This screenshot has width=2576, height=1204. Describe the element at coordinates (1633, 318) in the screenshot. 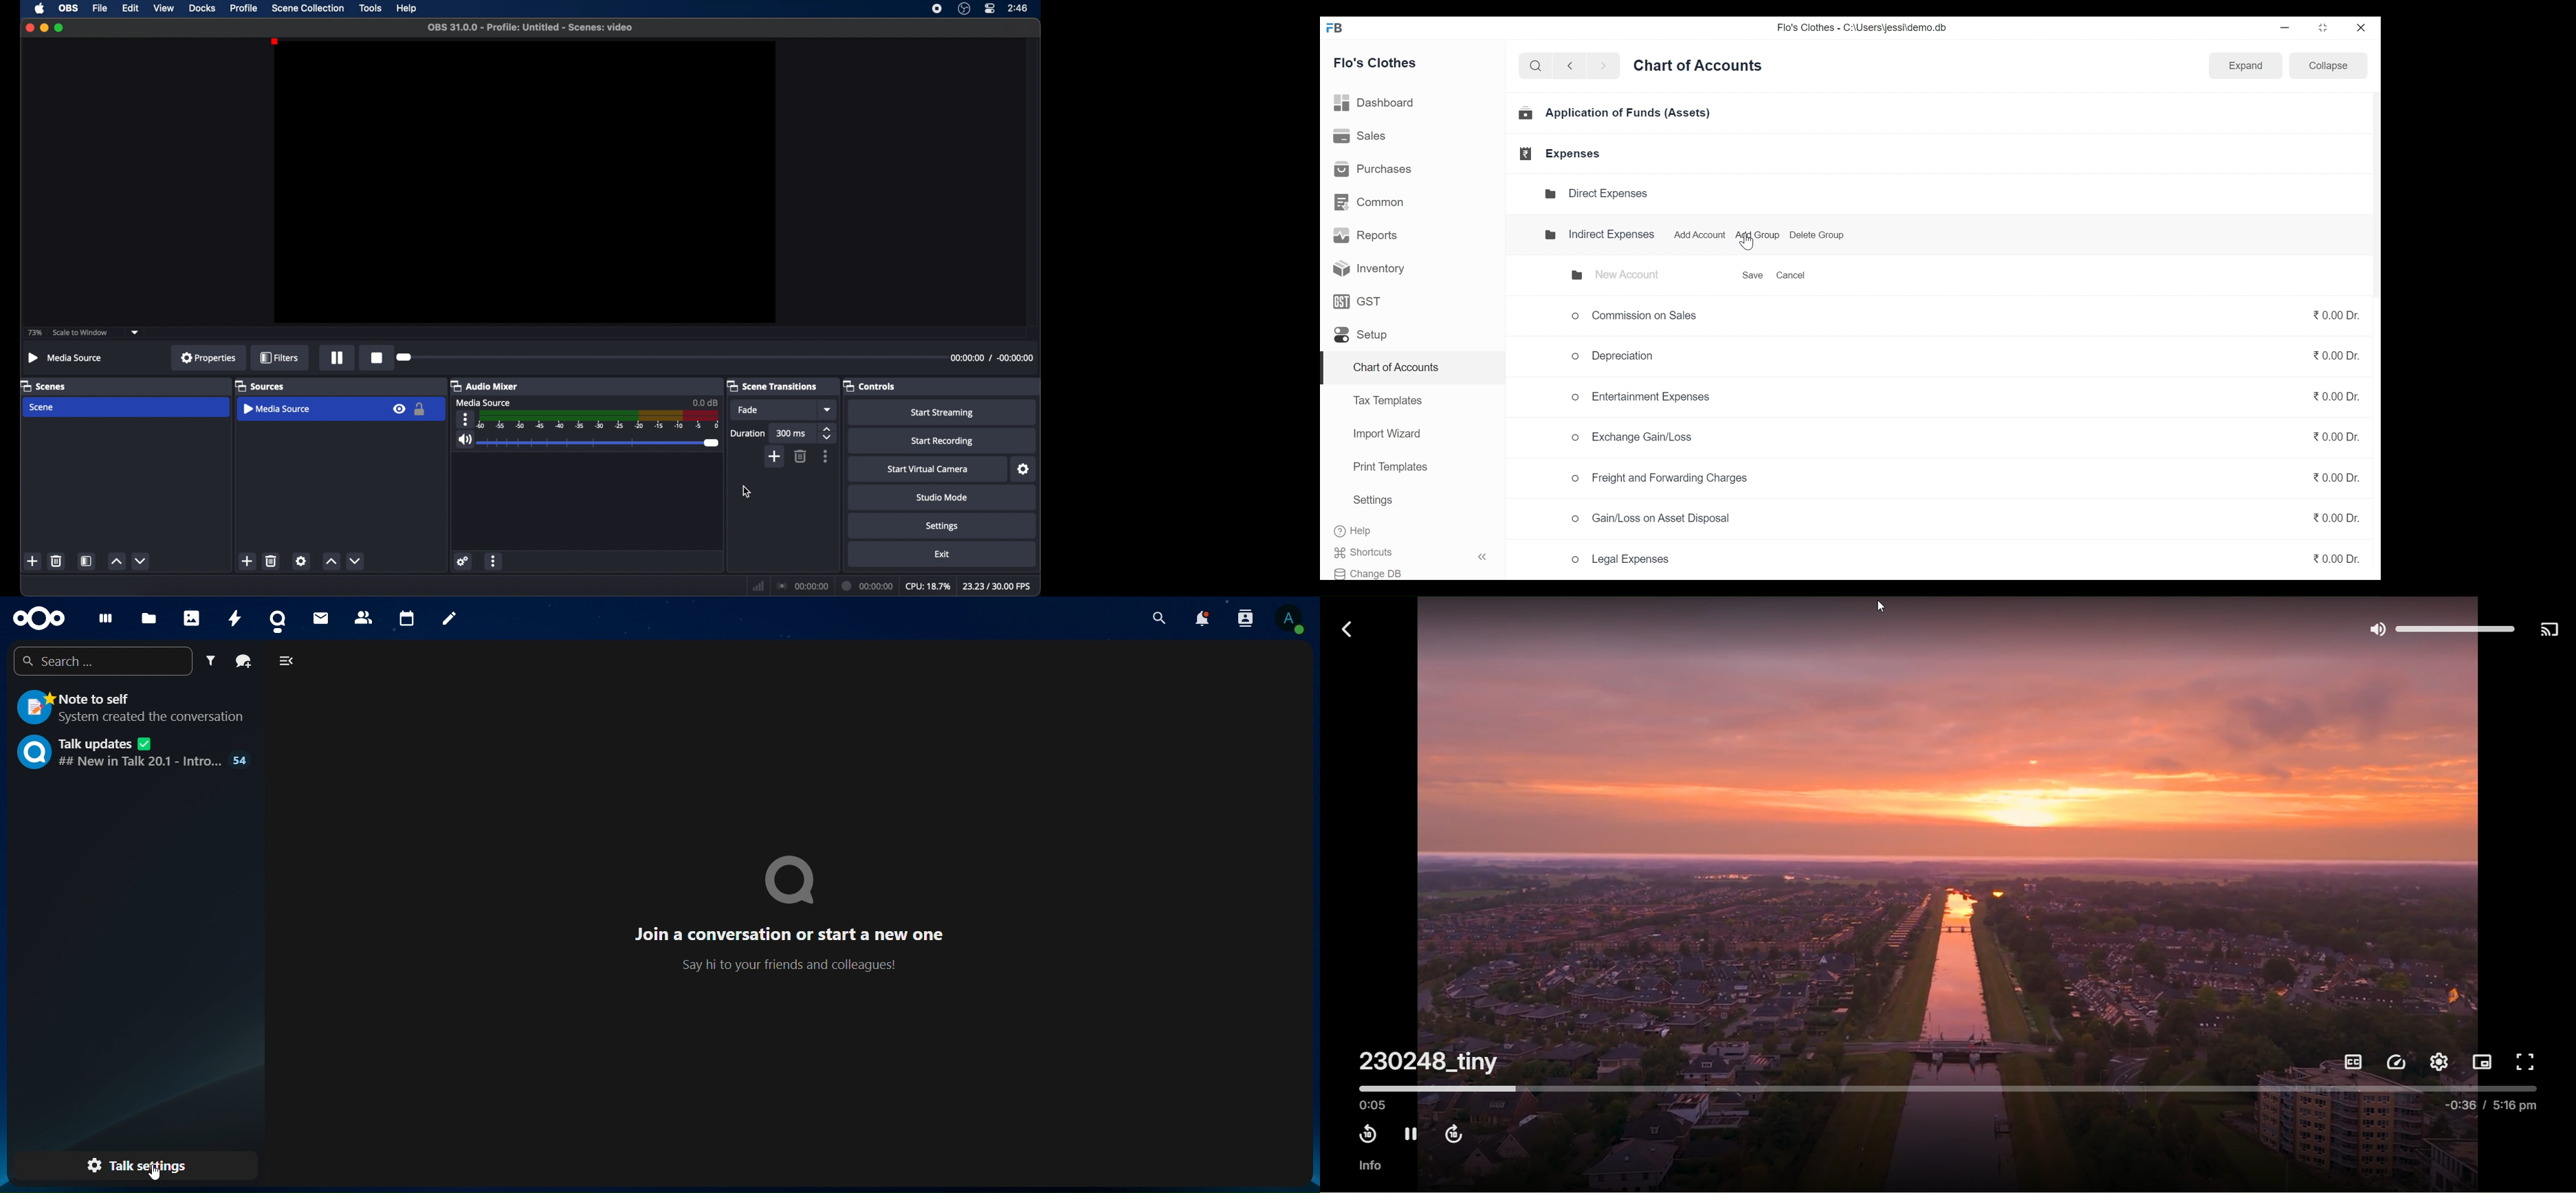

I see `Commission on Sales` at that location.